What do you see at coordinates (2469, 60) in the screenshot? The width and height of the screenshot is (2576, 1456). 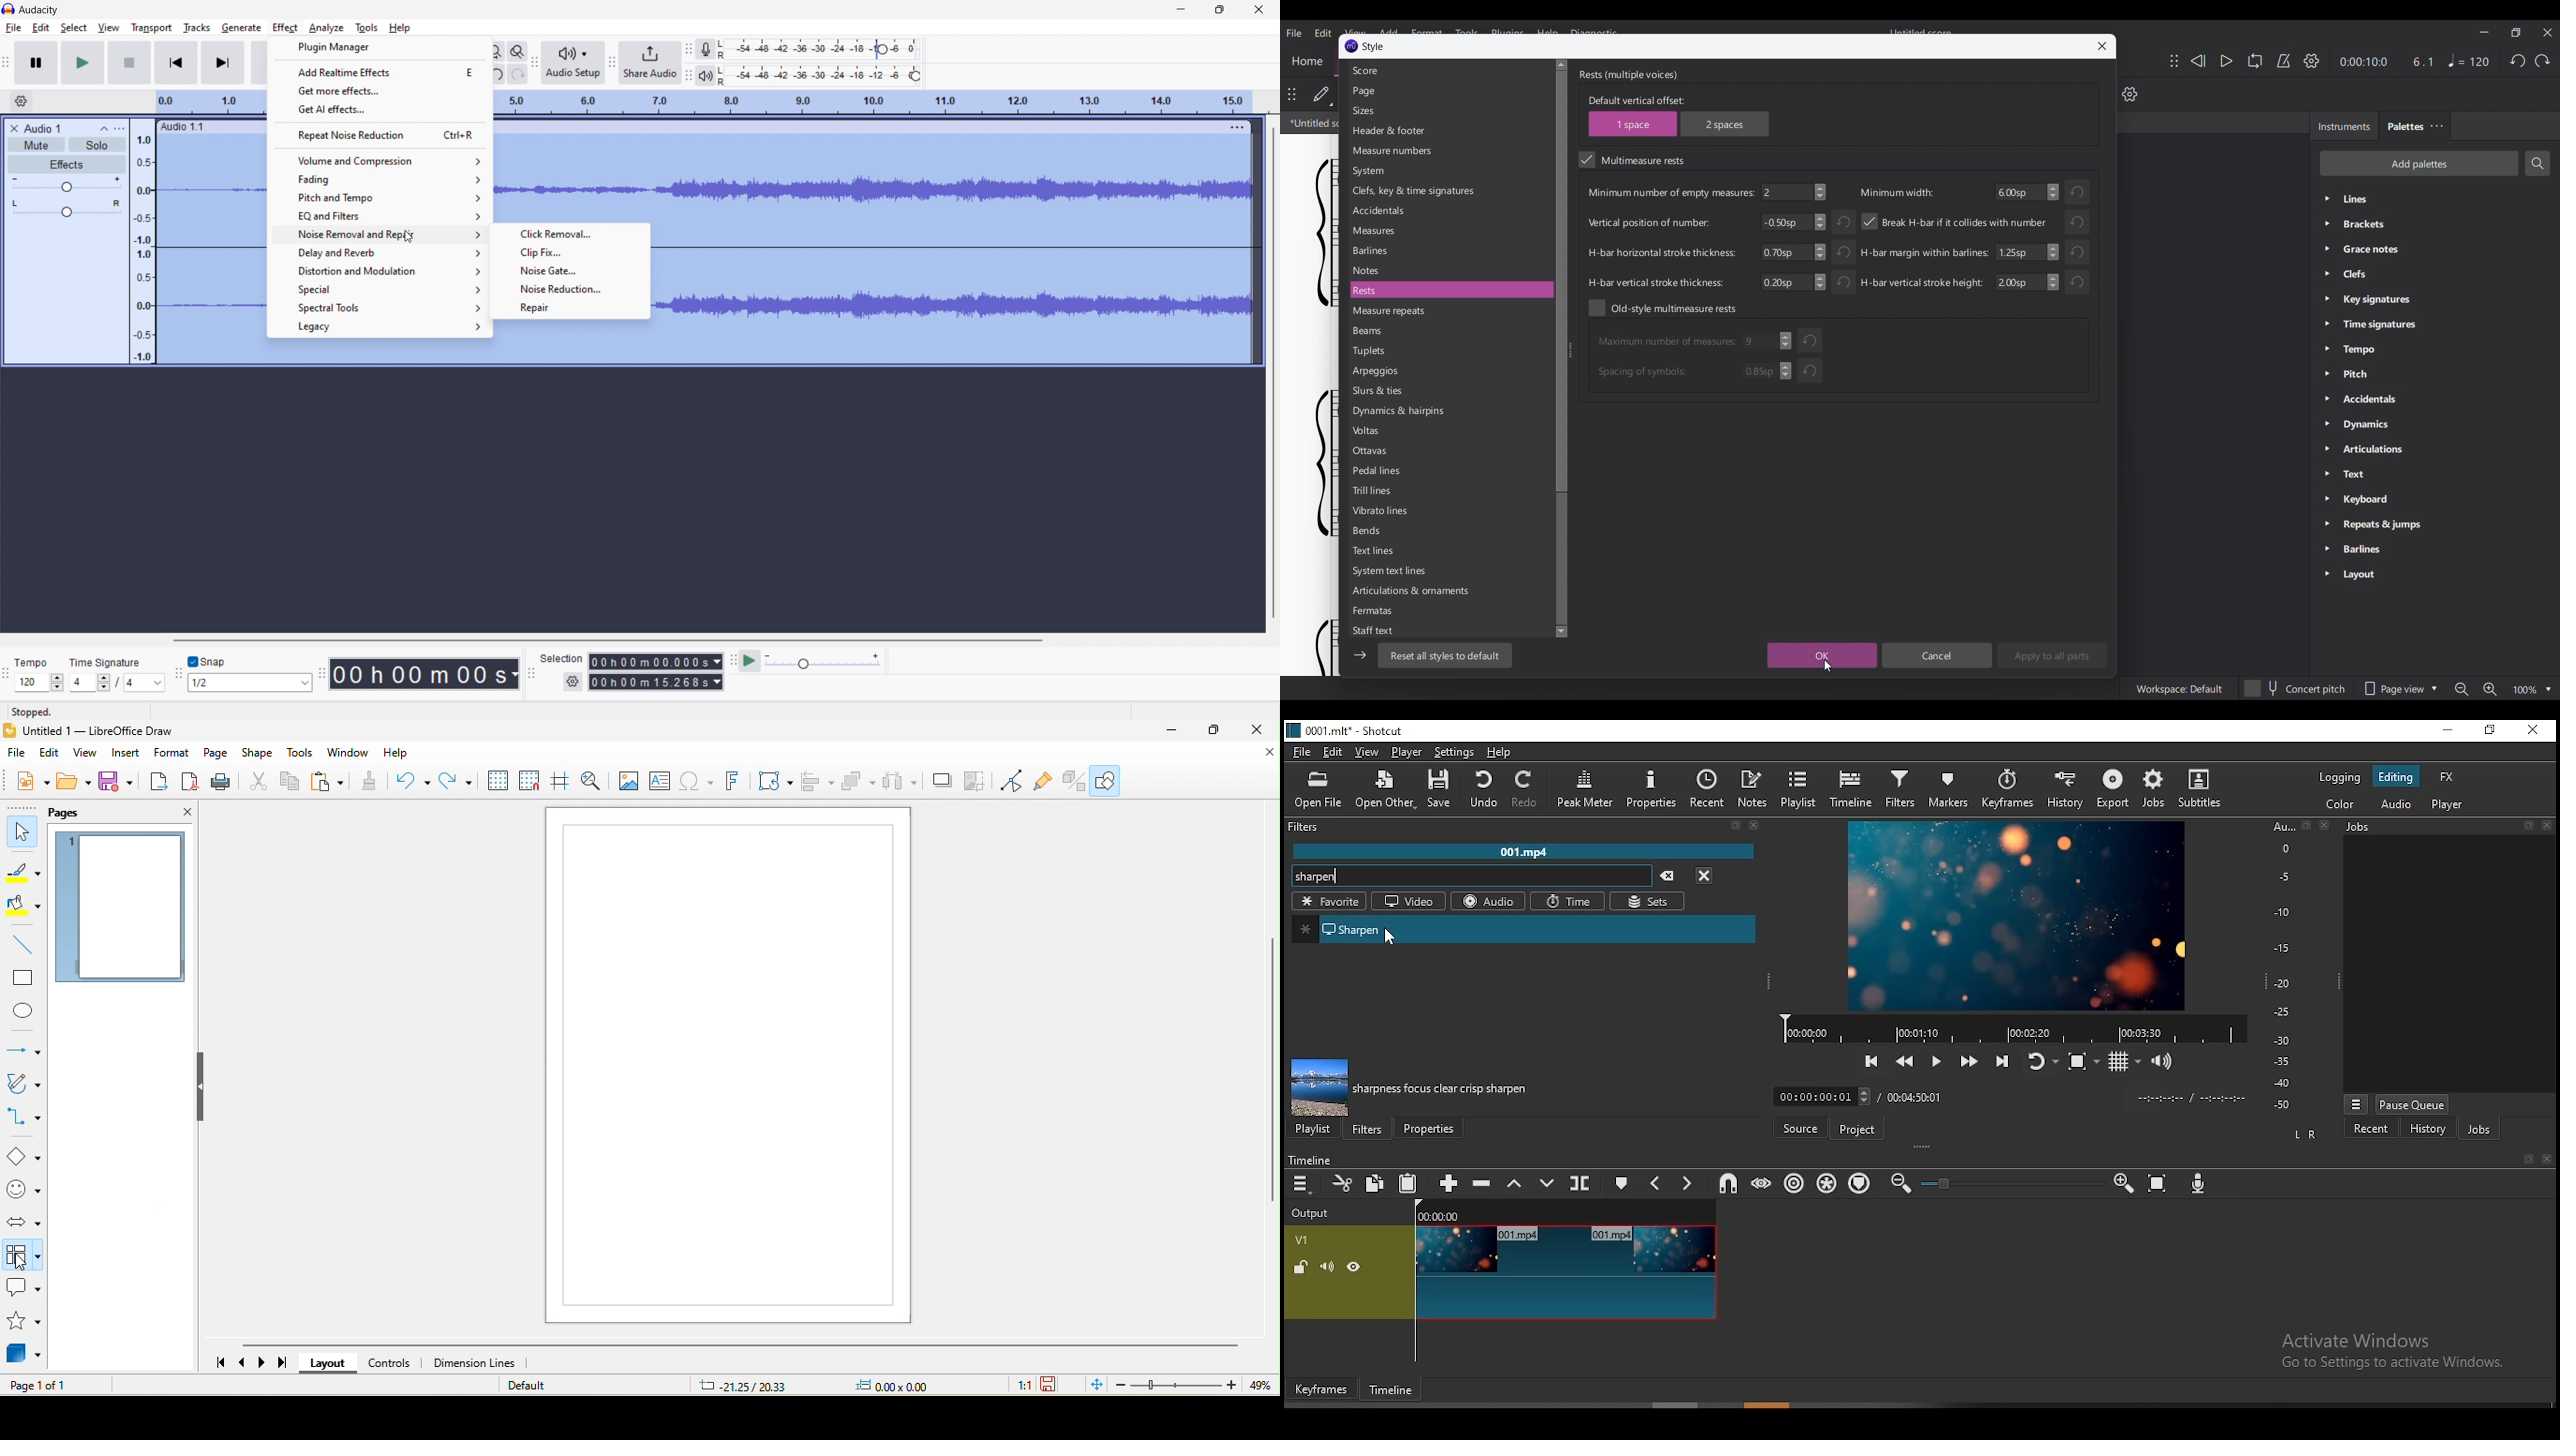 I see `Tempo` at bounding box center [2469, 60].